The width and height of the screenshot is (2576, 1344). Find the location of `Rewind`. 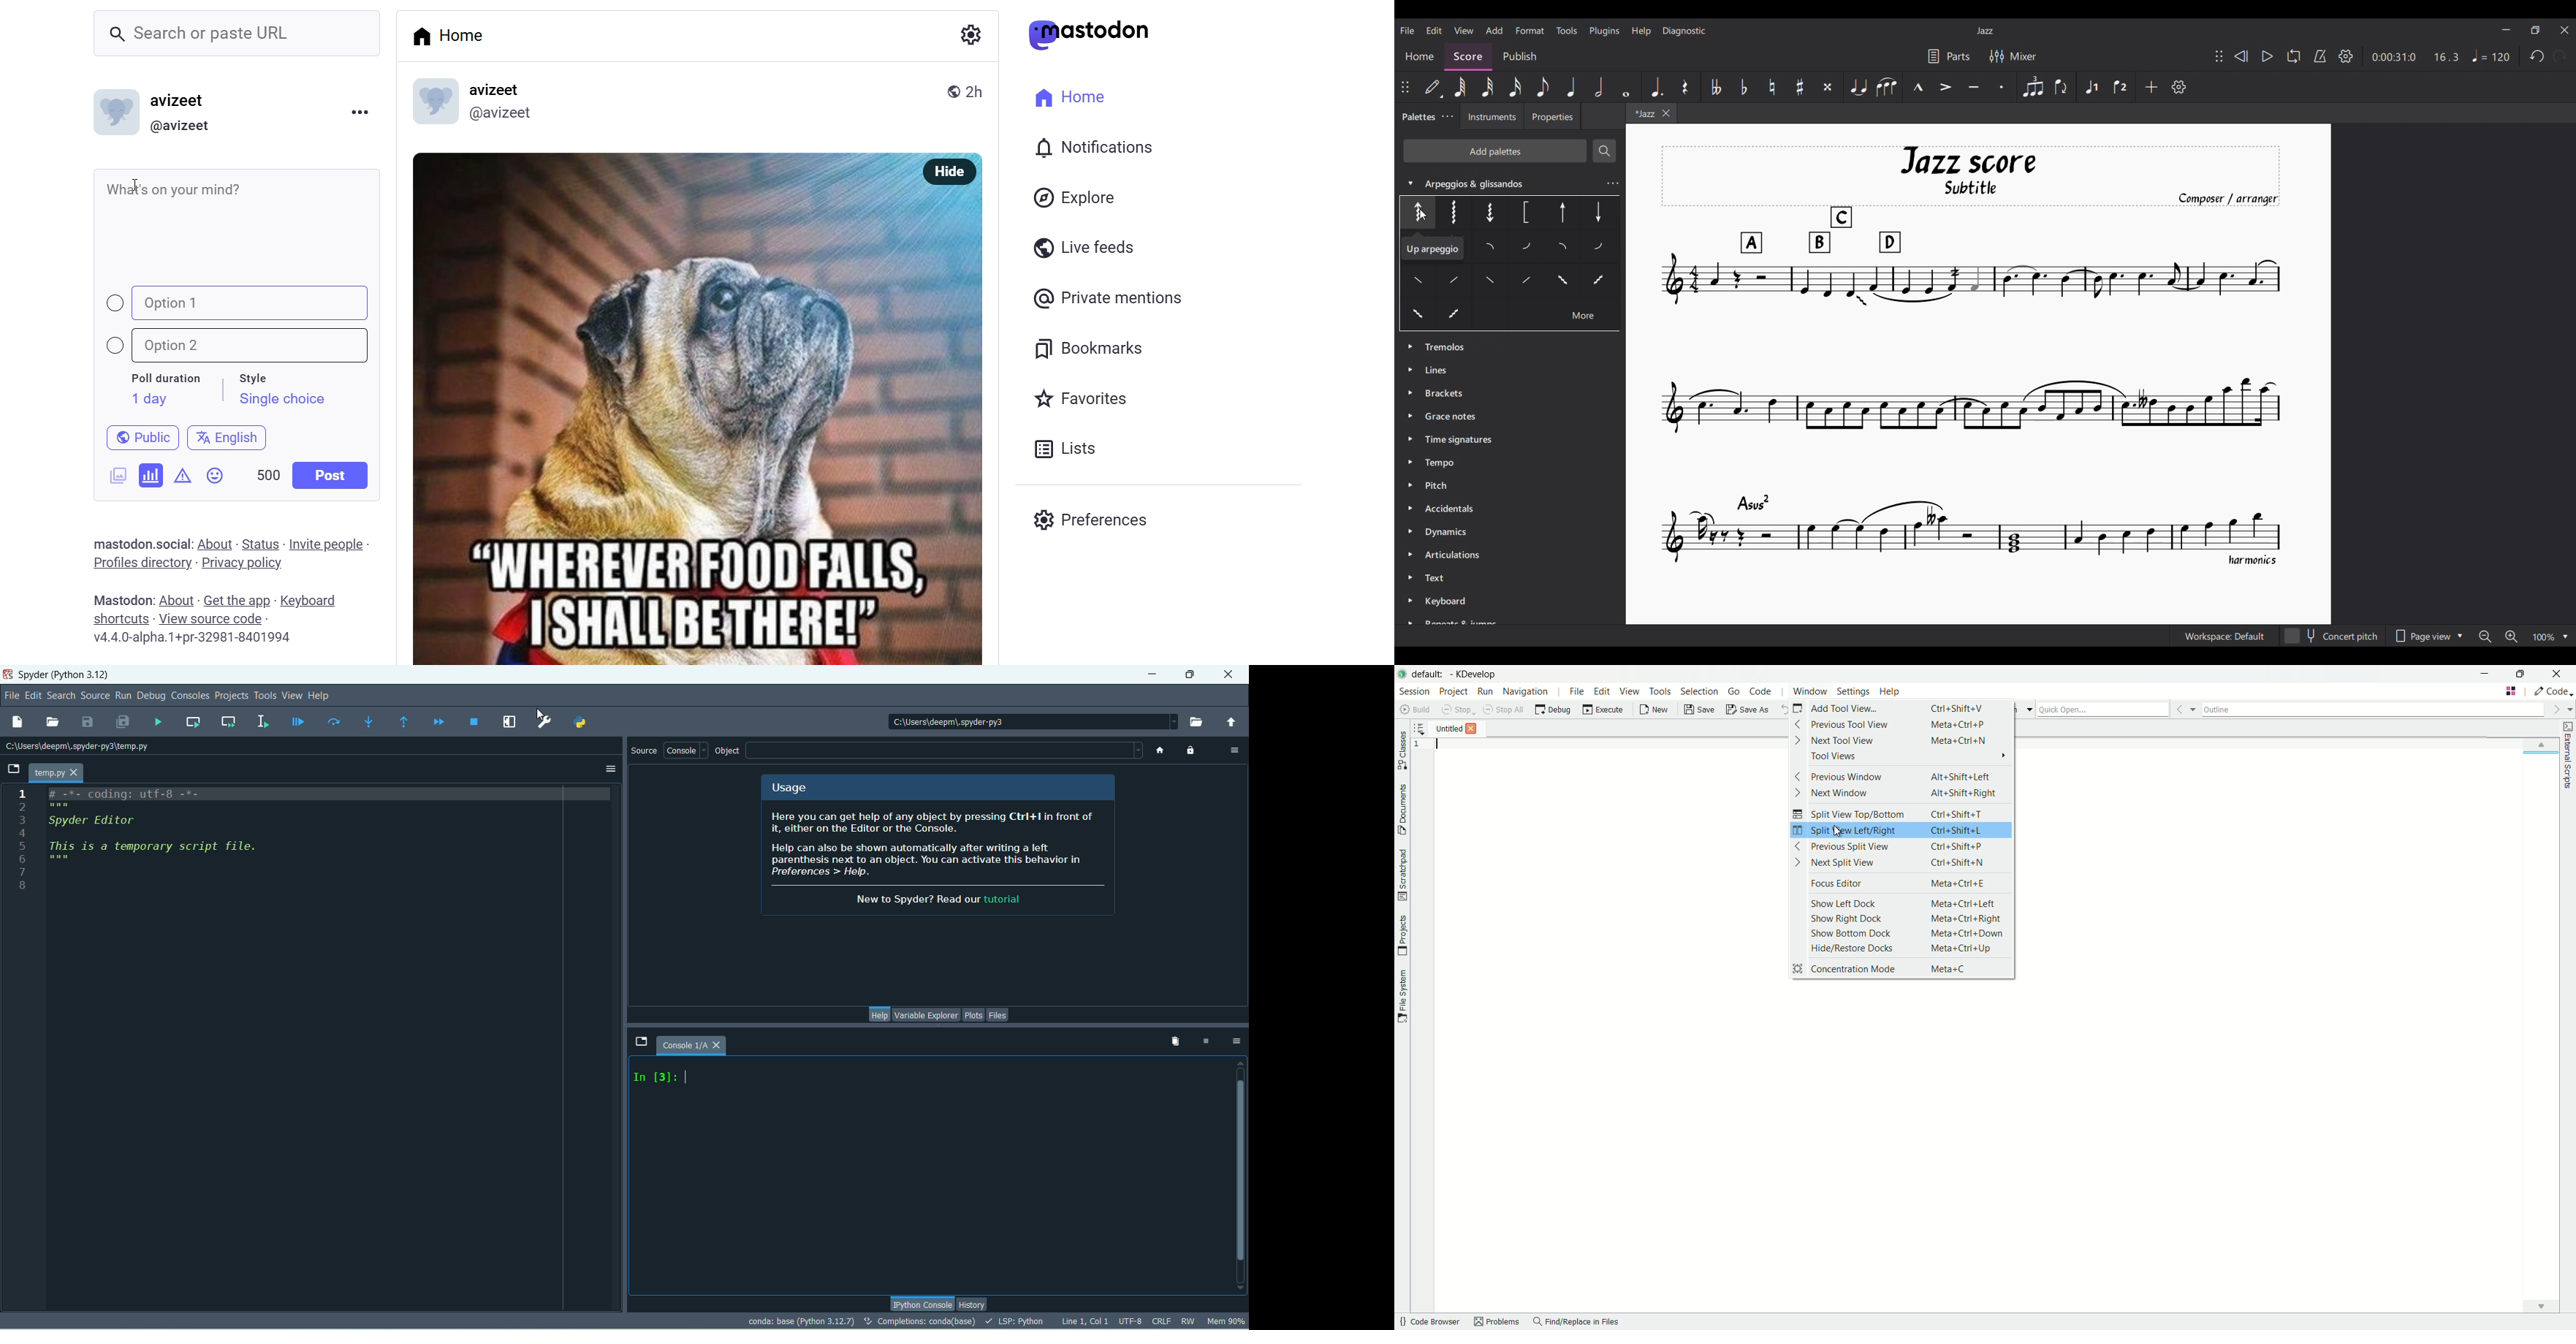

Rewind is located at coordinates (2242, 56).